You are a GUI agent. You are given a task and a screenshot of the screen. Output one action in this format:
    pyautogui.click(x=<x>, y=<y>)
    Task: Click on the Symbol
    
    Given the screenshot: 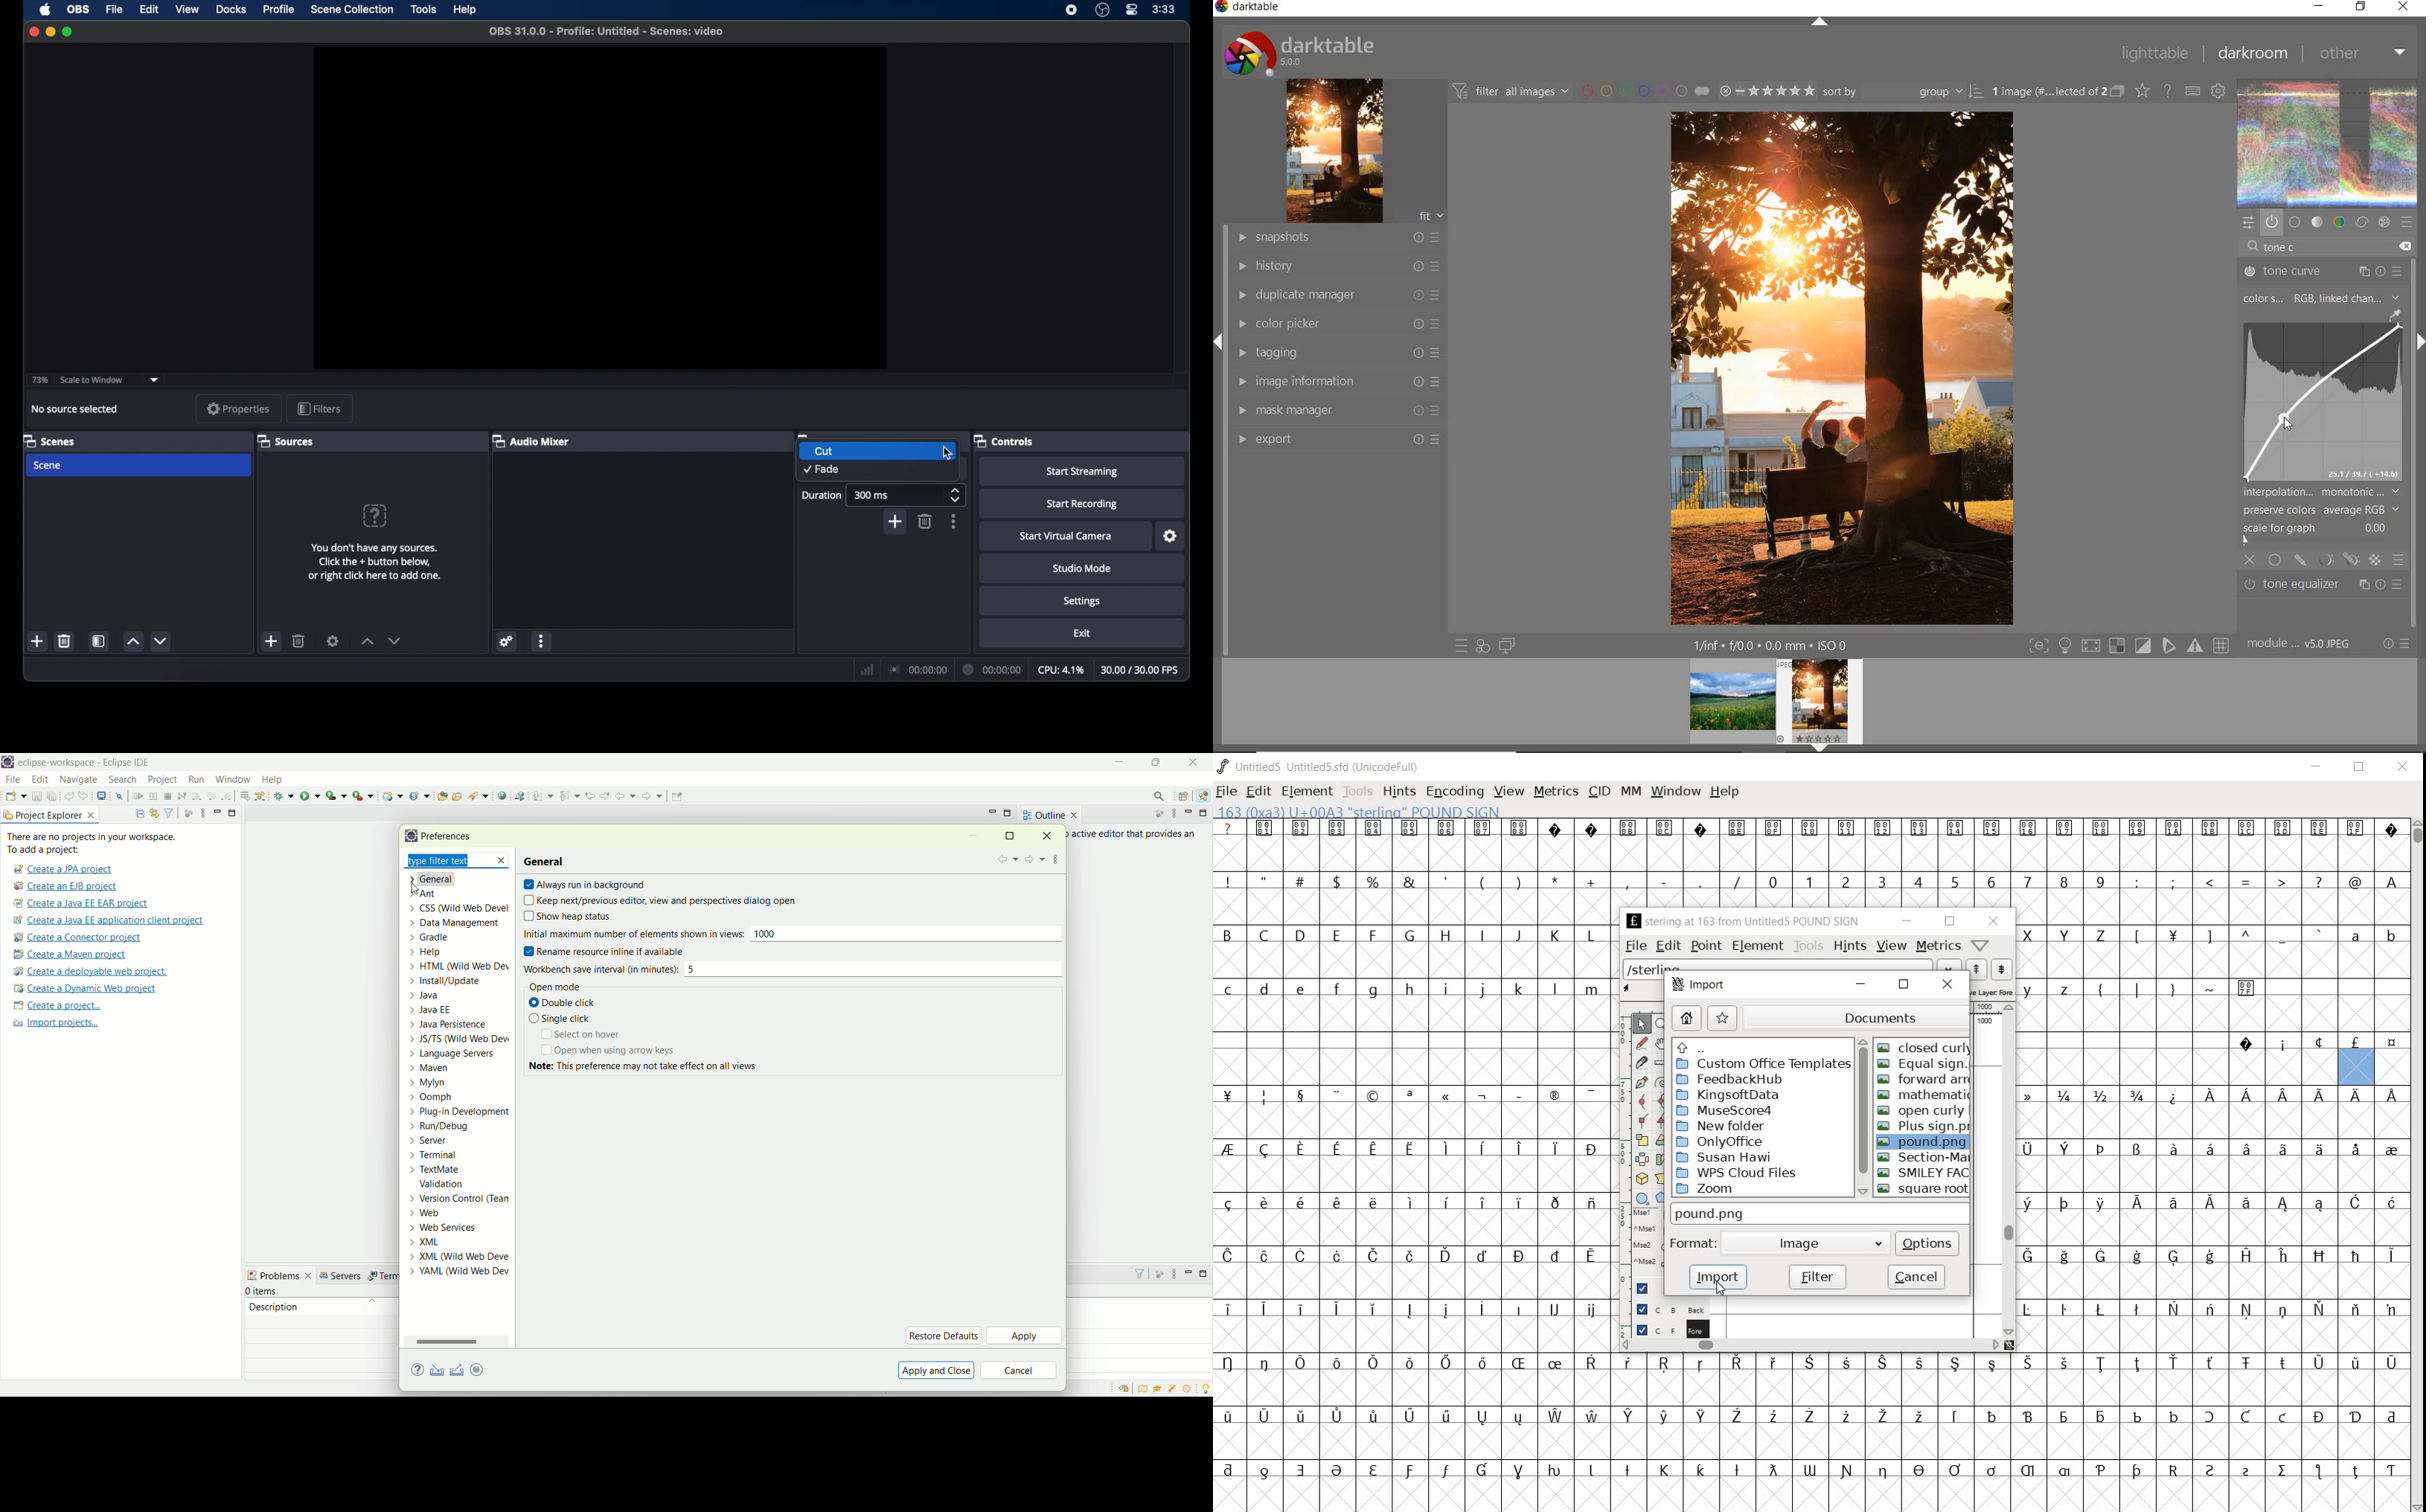 What is the action you would take?
    pyautogui.click(x=1373, y=1095)
    